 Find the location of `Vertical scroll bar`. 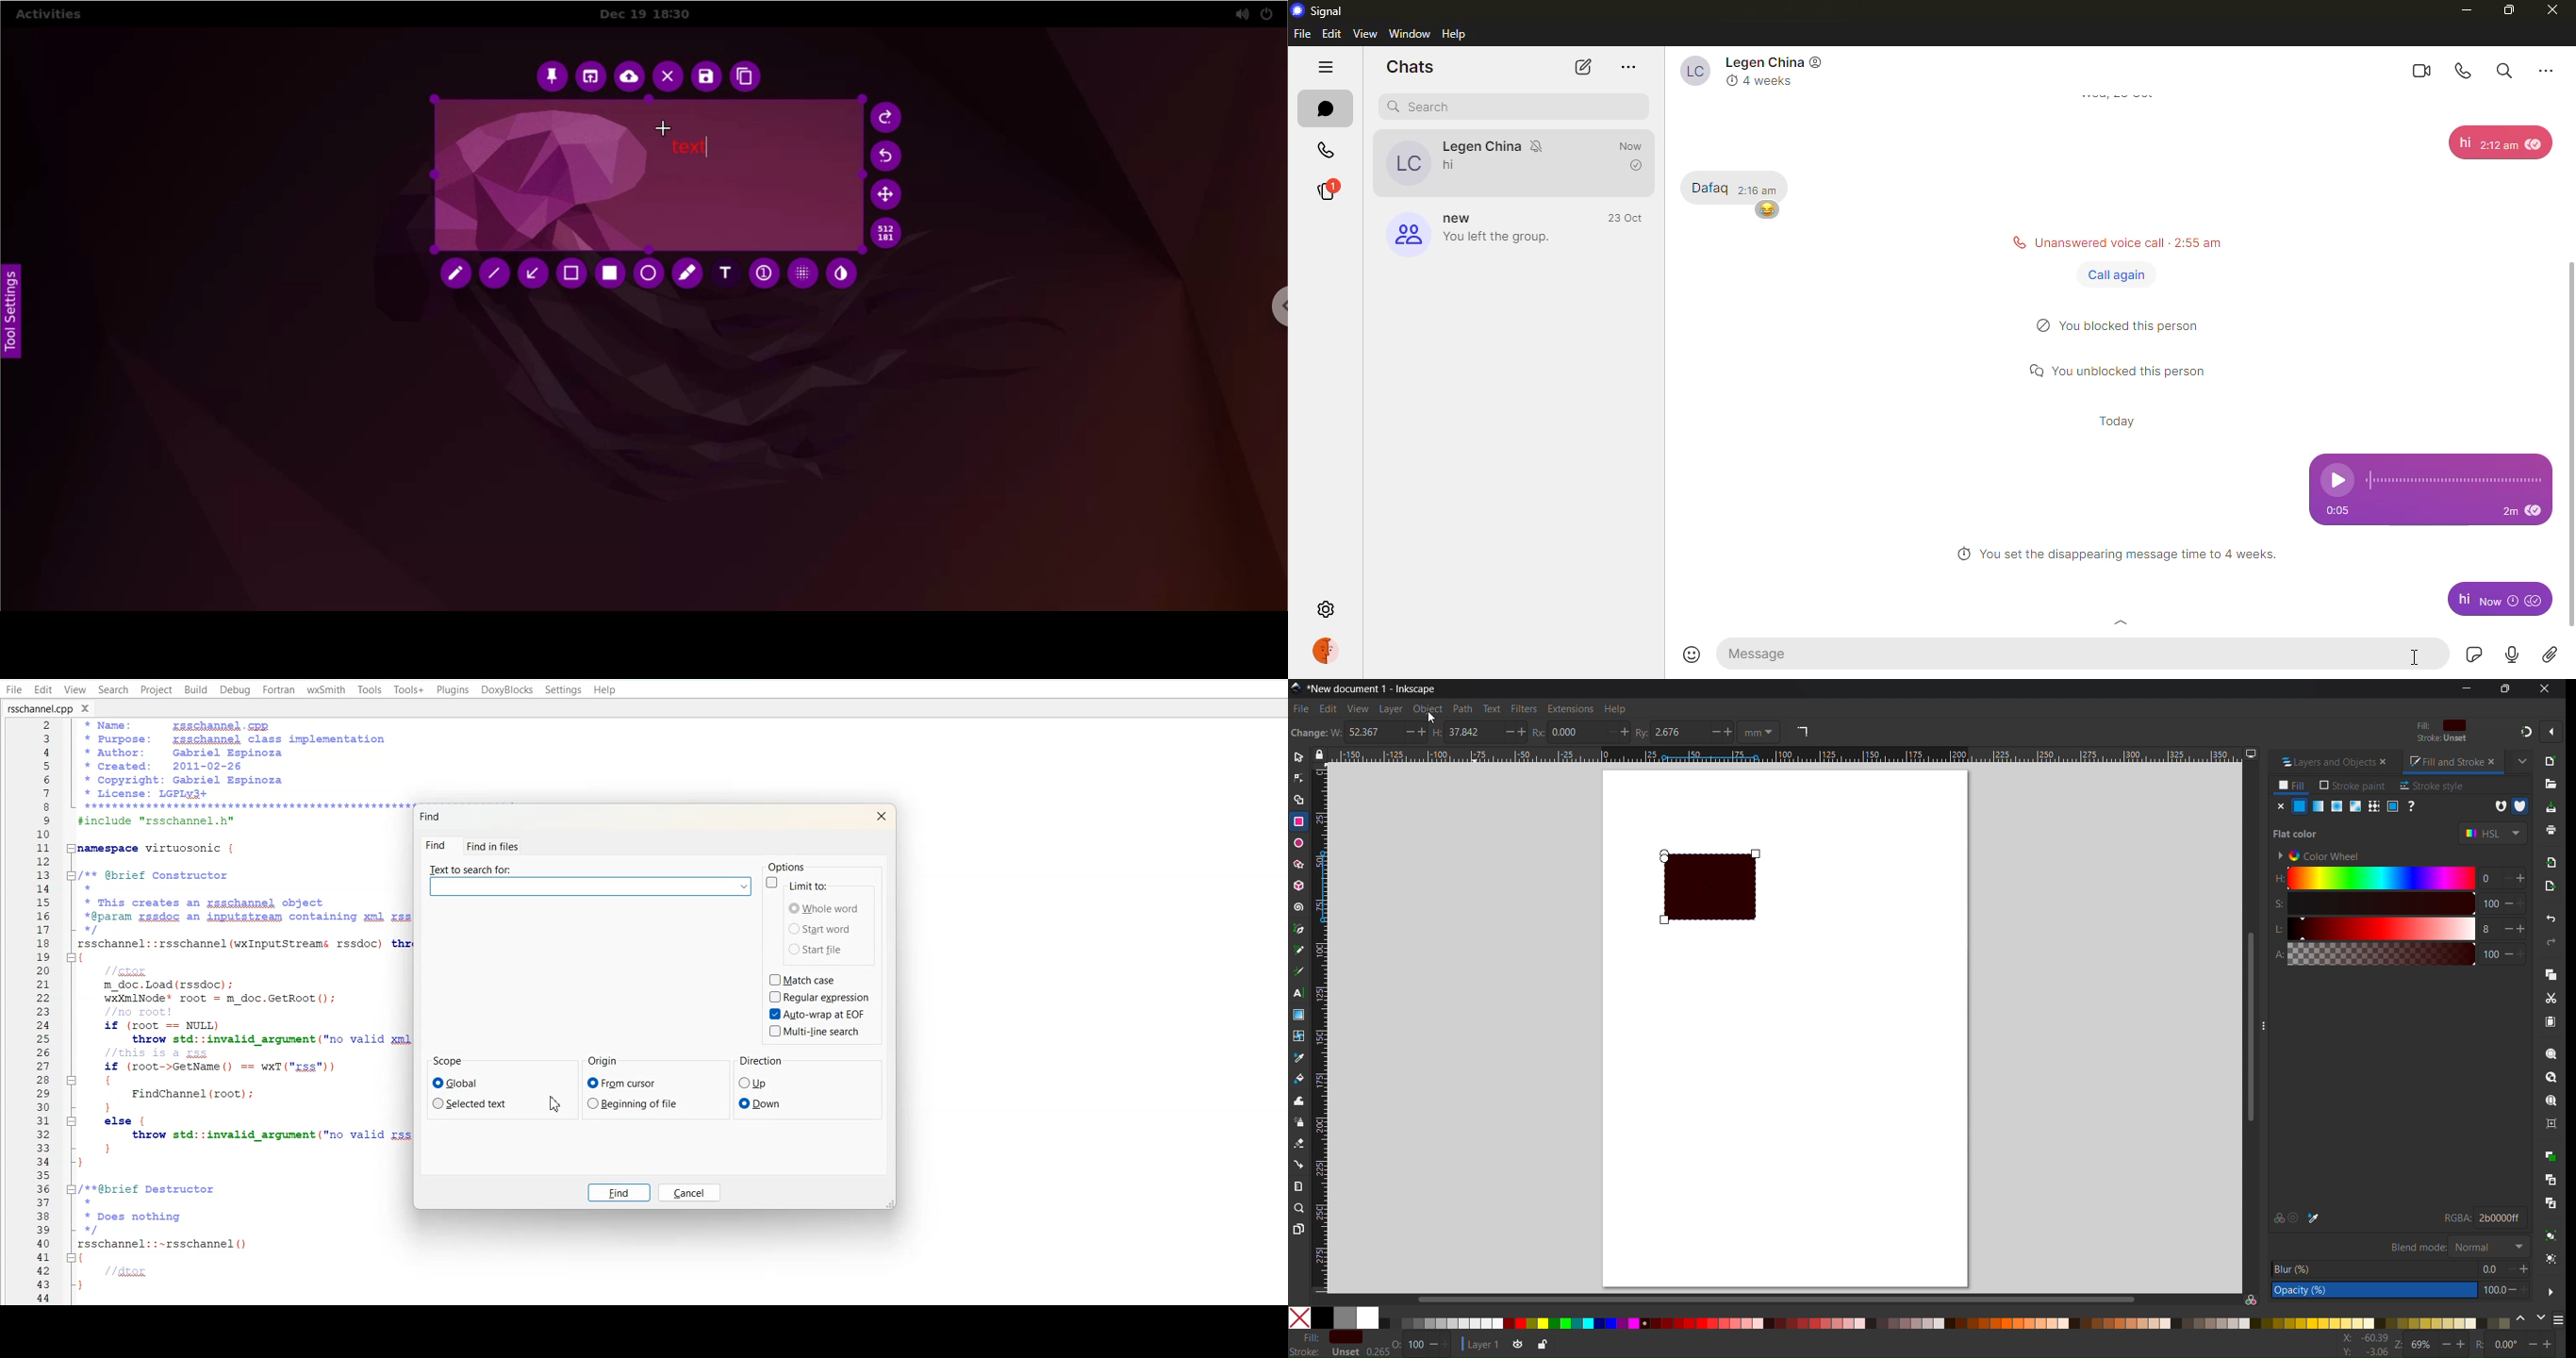

Vertical scroll bar is located at coordinates (2246, 1027).